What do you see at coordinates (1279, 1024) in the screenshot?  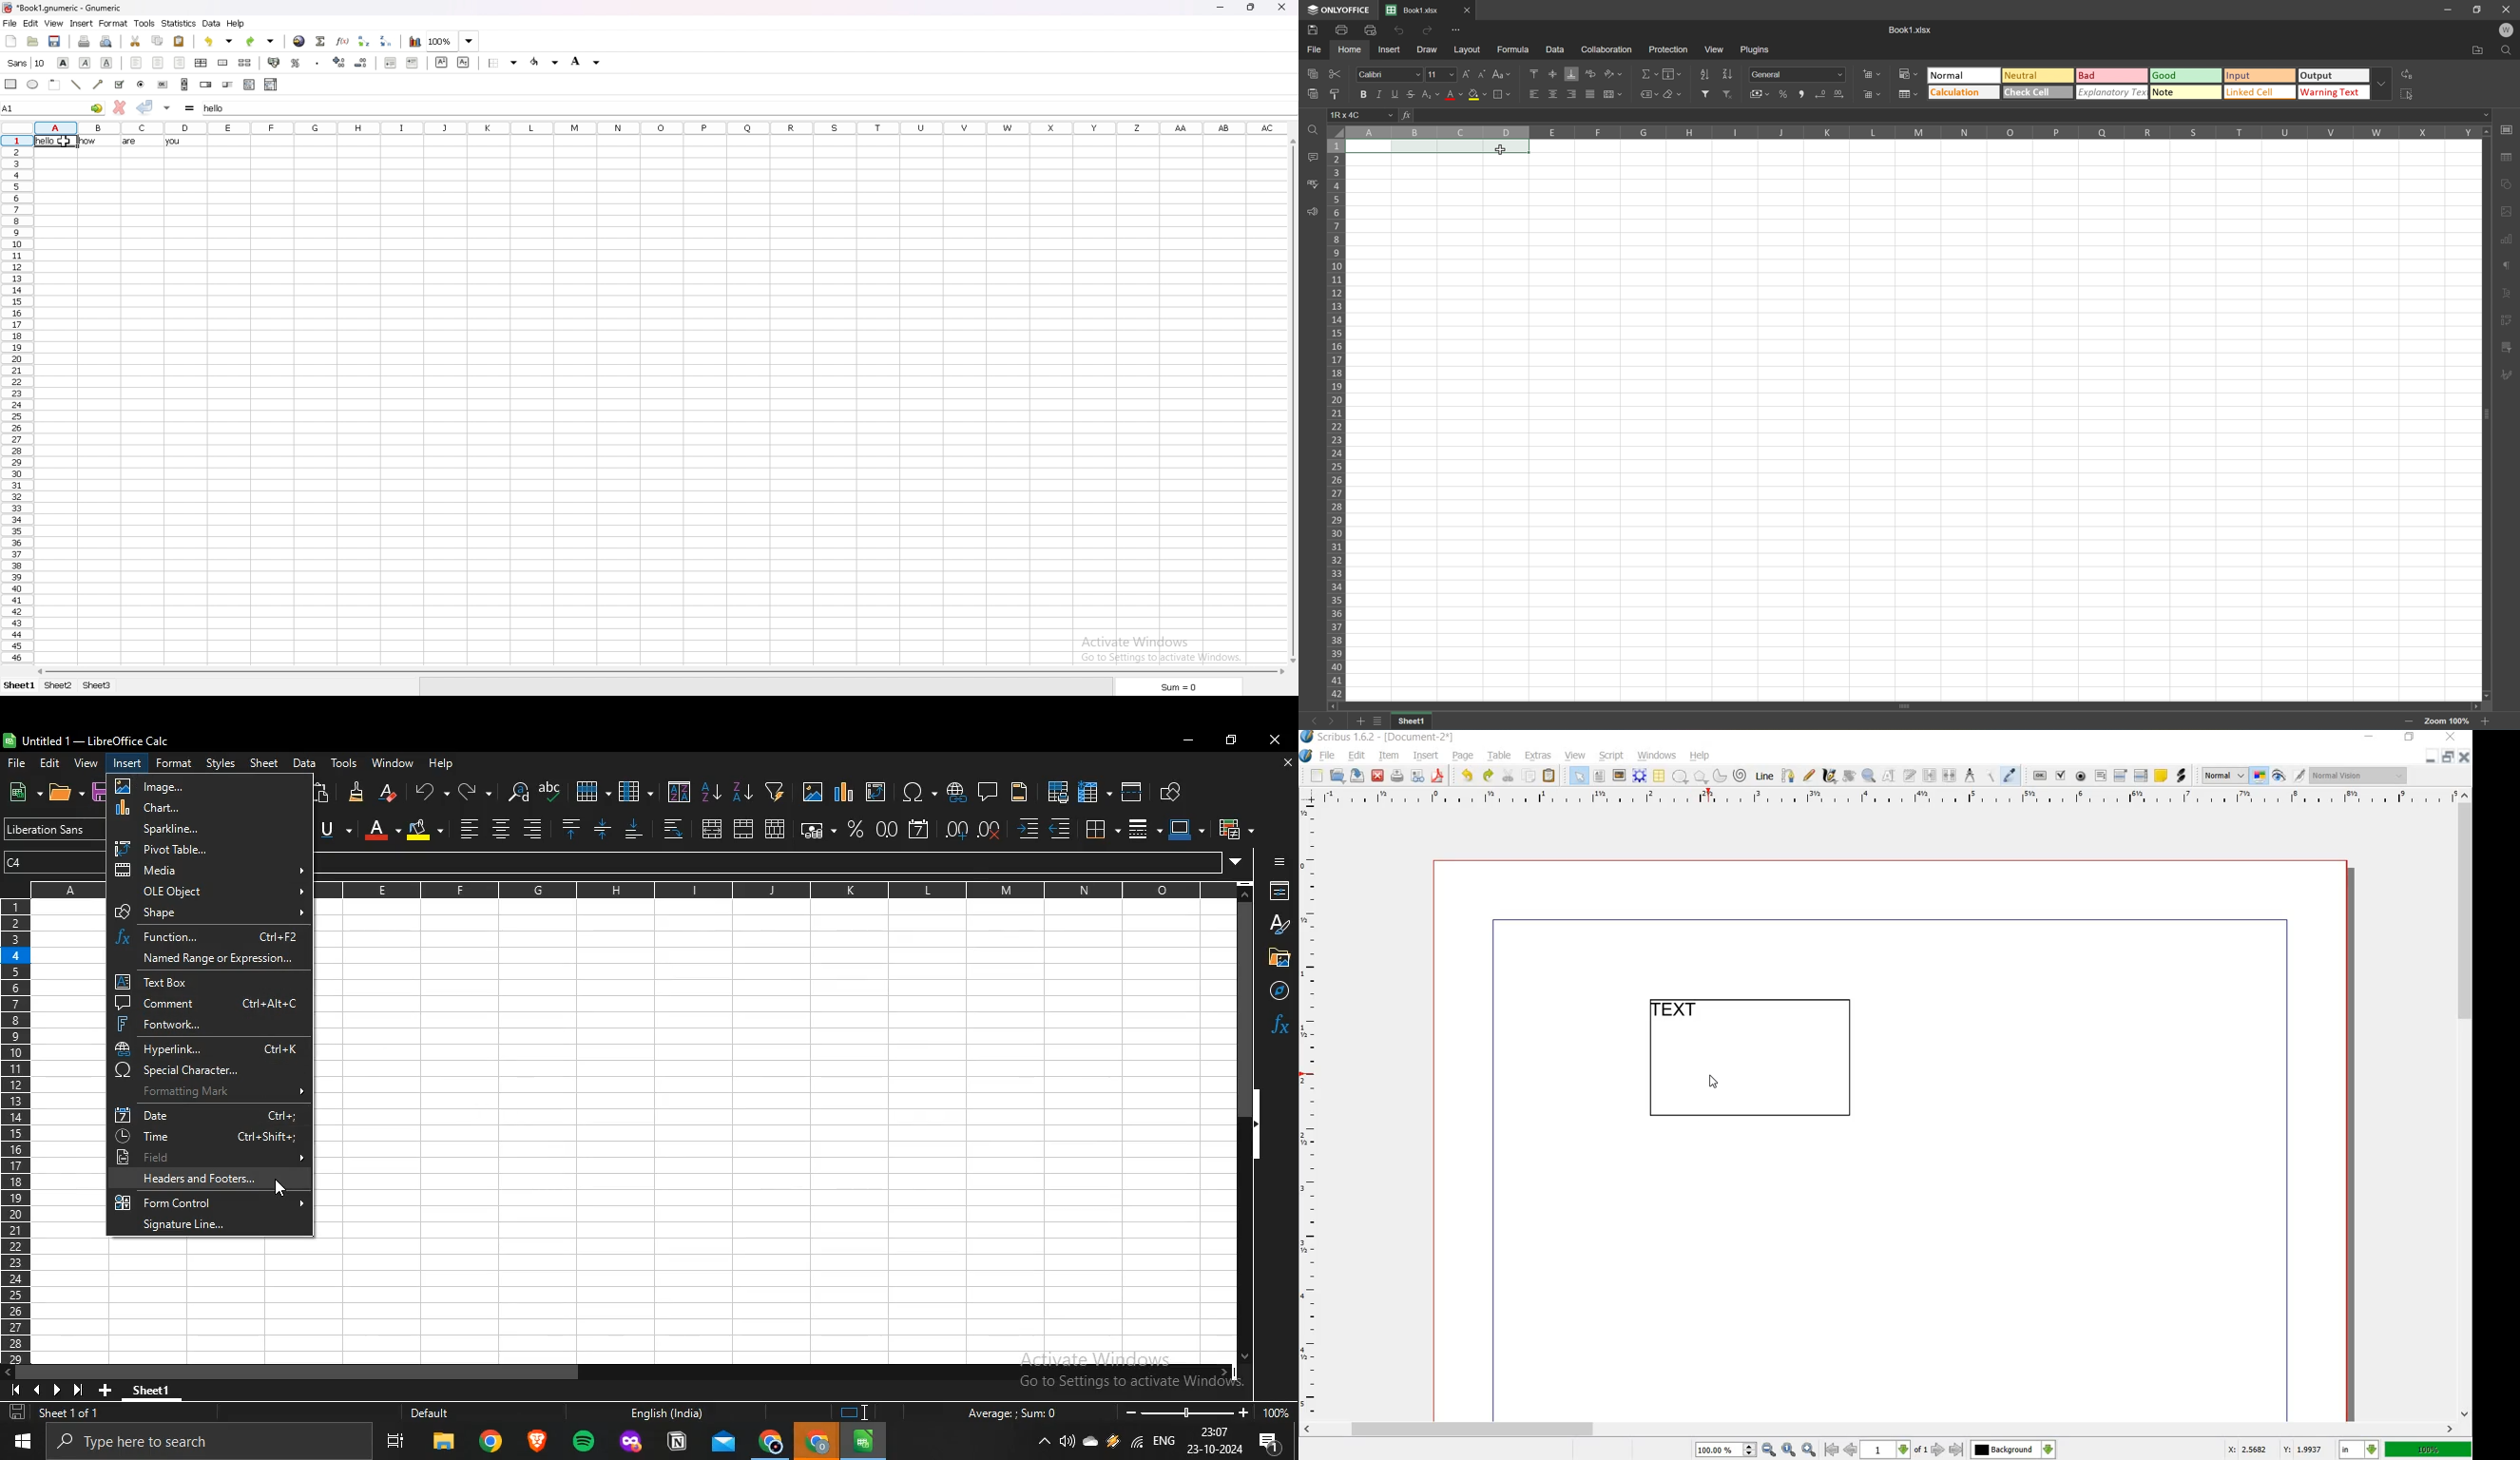 I see `function` at bounding box center [1279, 1024].